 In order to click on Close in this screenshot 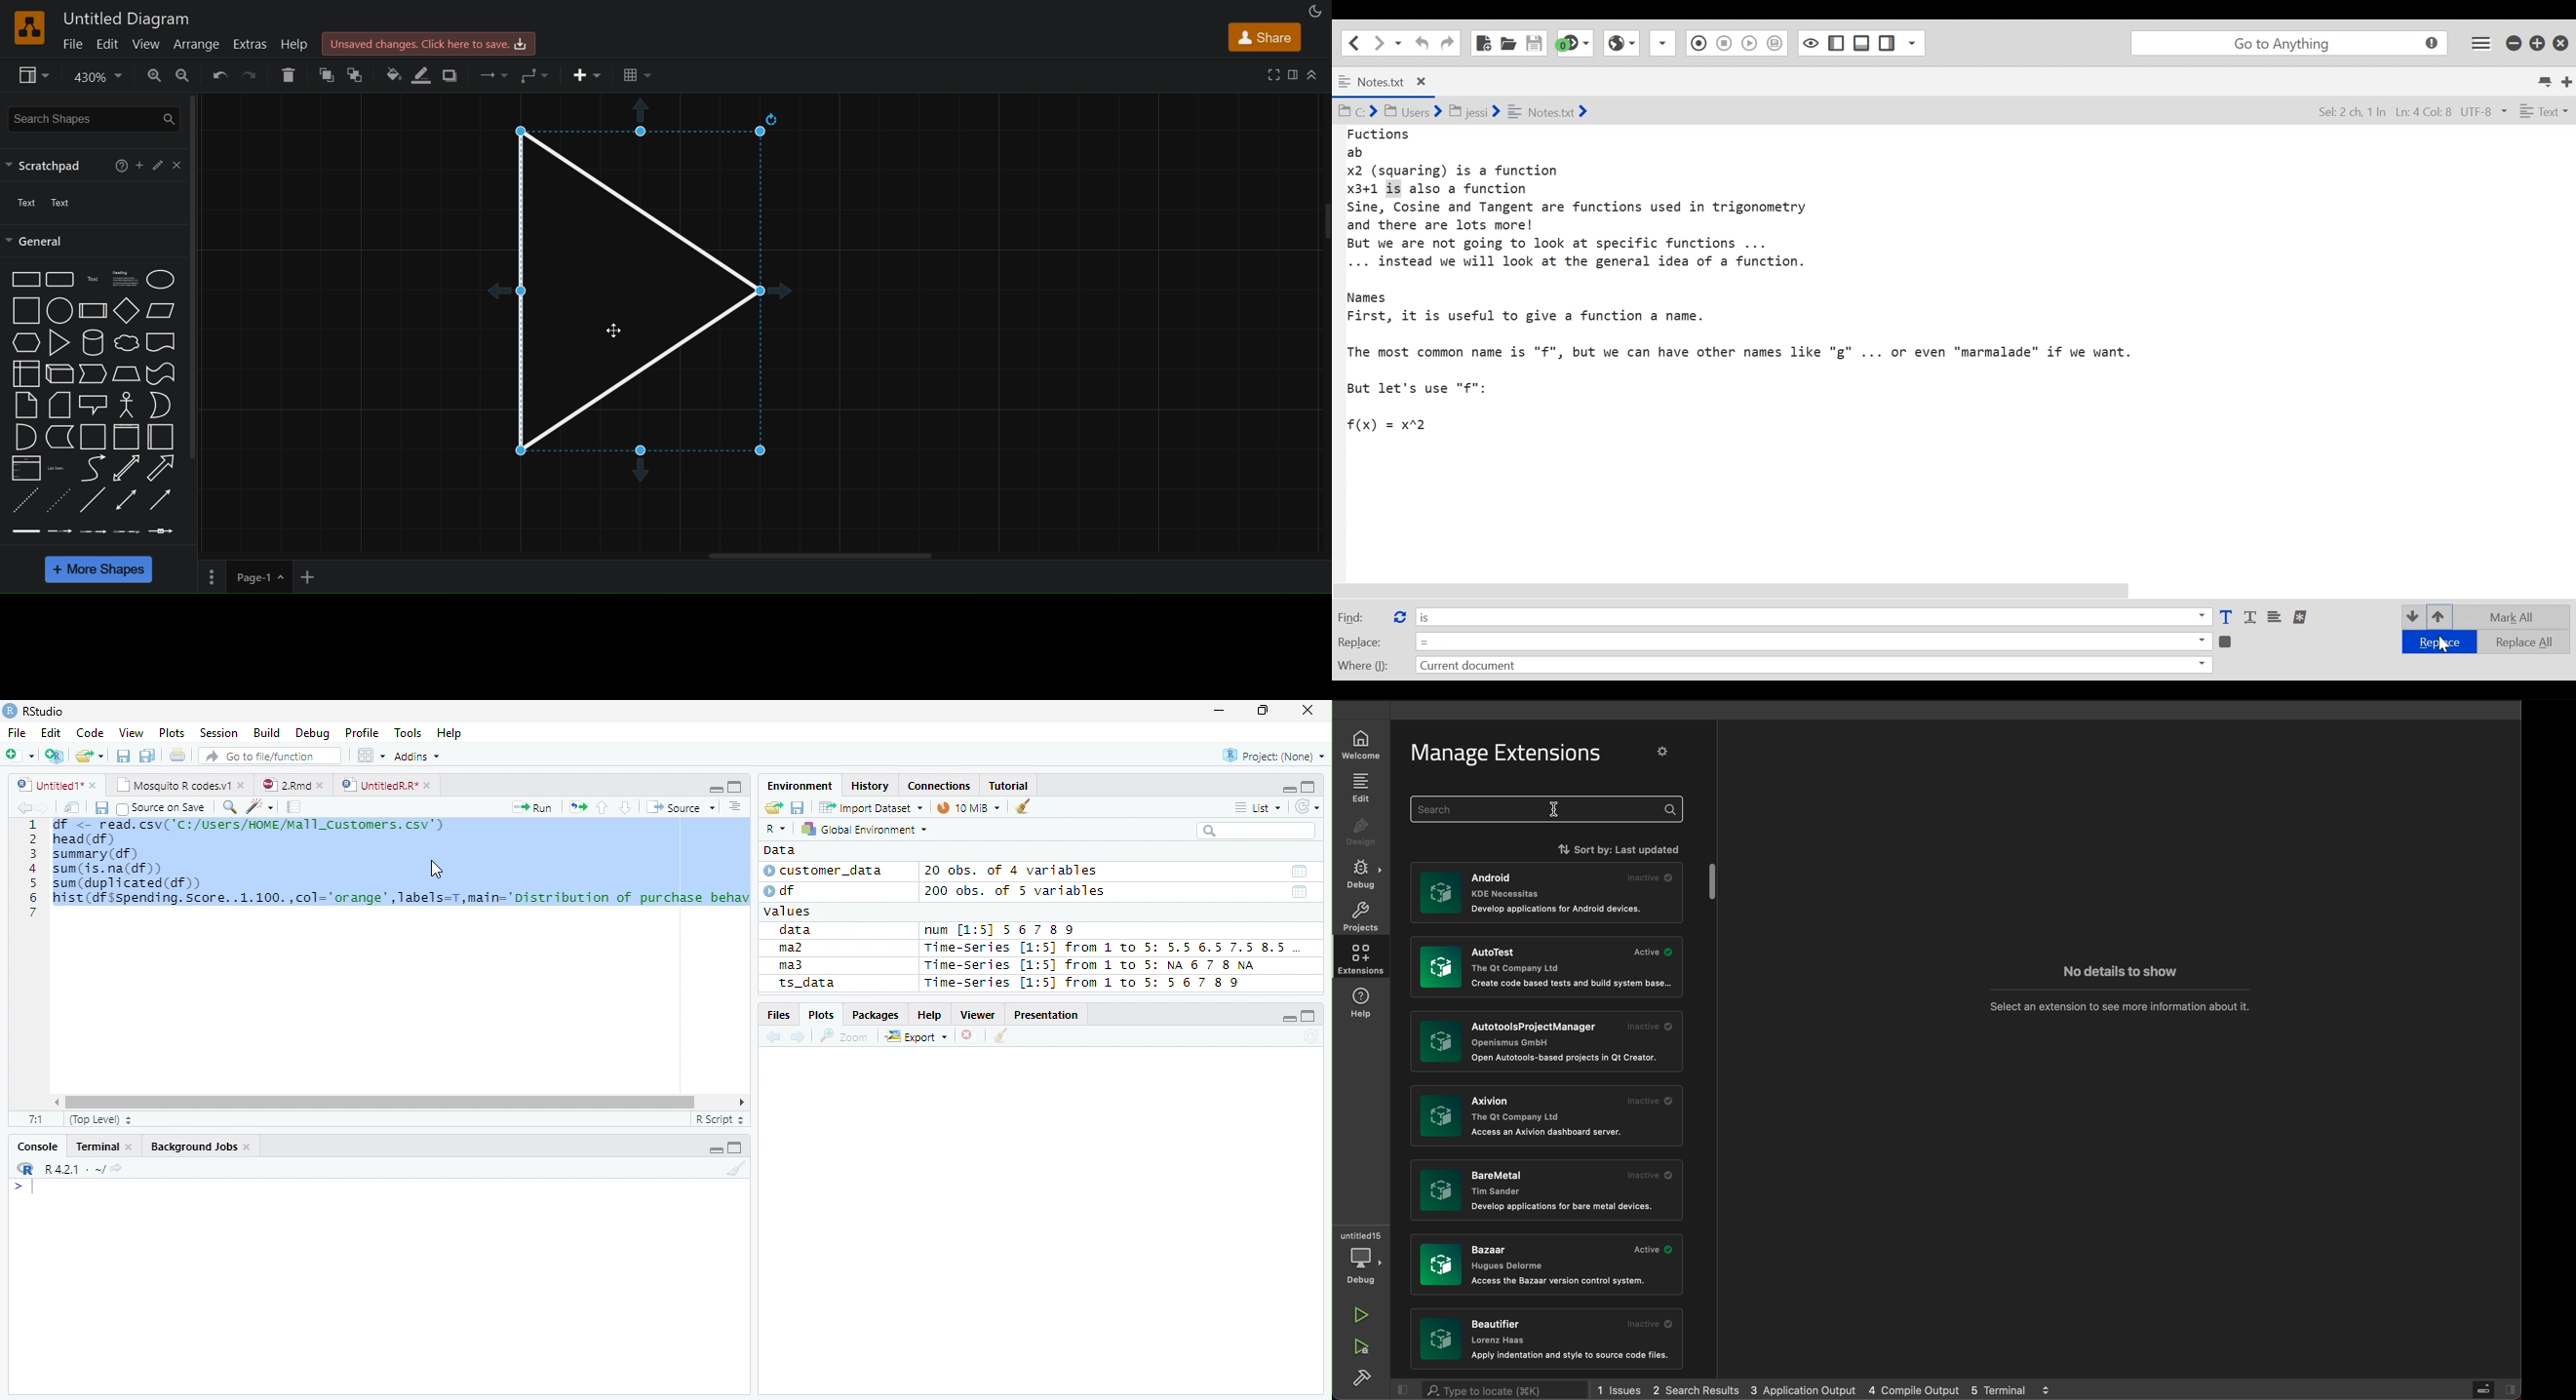, I will do `click(1307, 711)`.